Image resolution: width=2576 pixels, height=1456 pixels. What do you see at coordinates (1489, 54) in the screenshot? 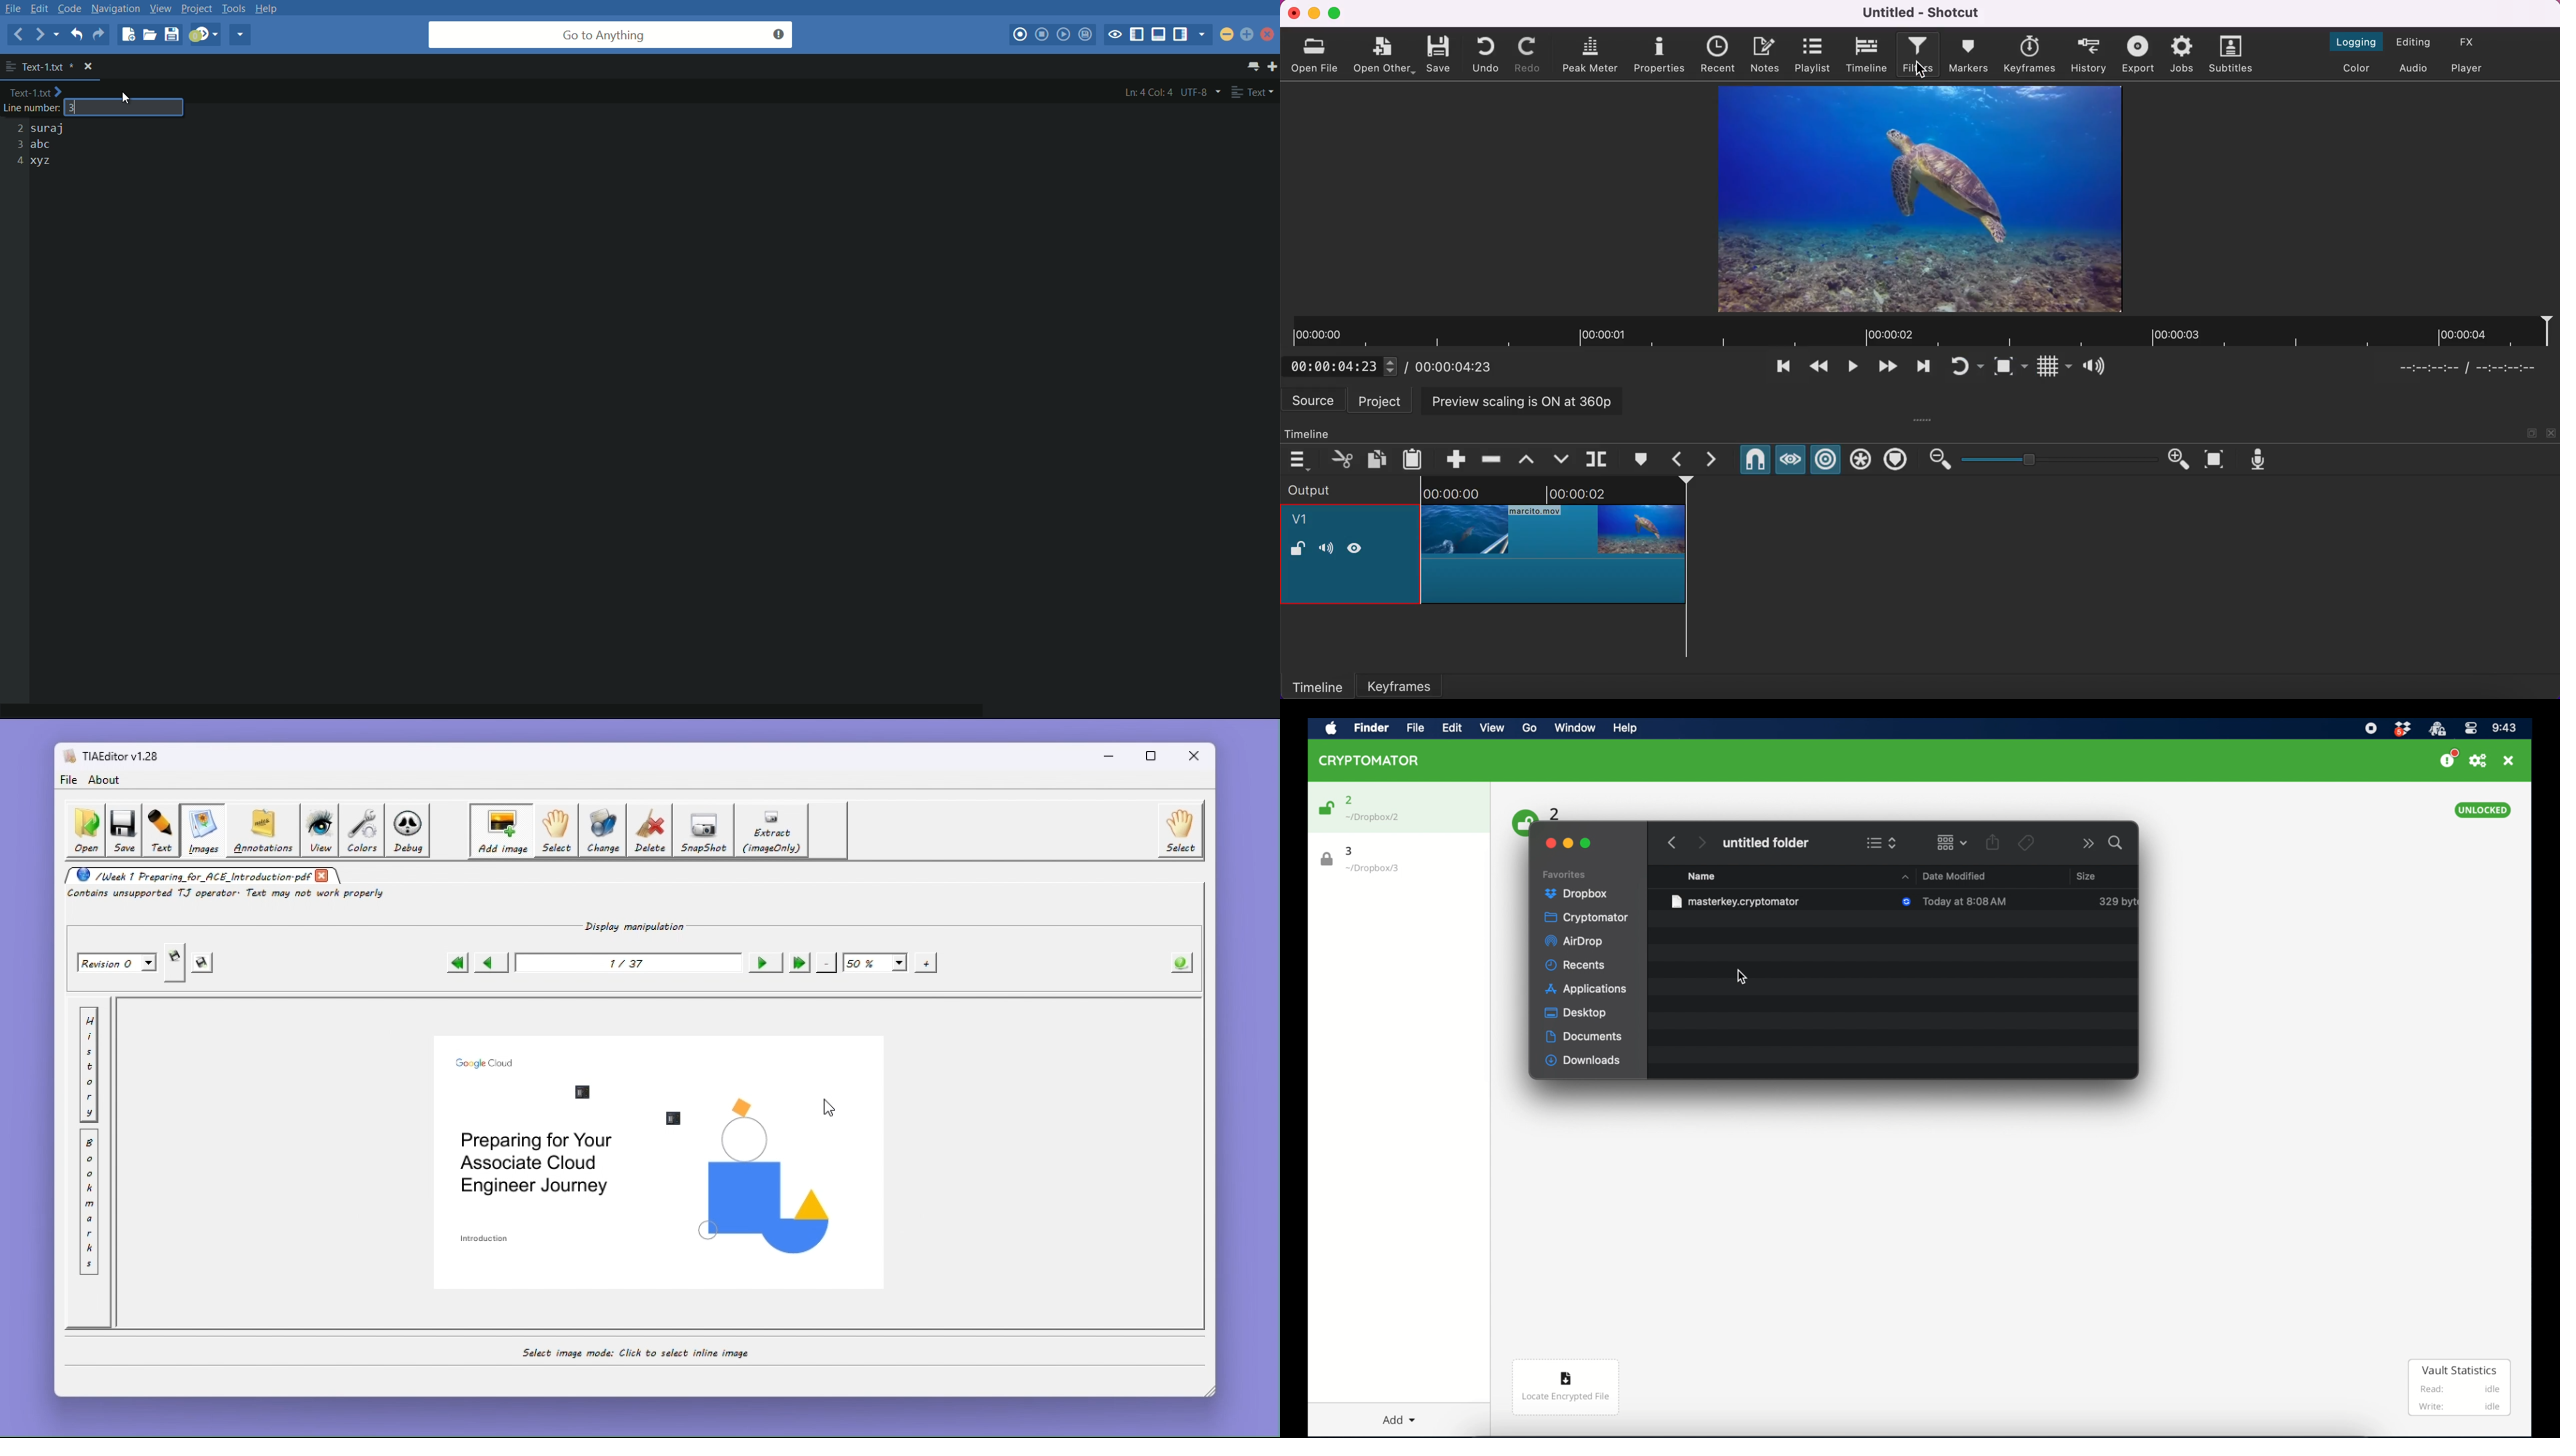
I see `undo` at bounding box center [1489, 54].